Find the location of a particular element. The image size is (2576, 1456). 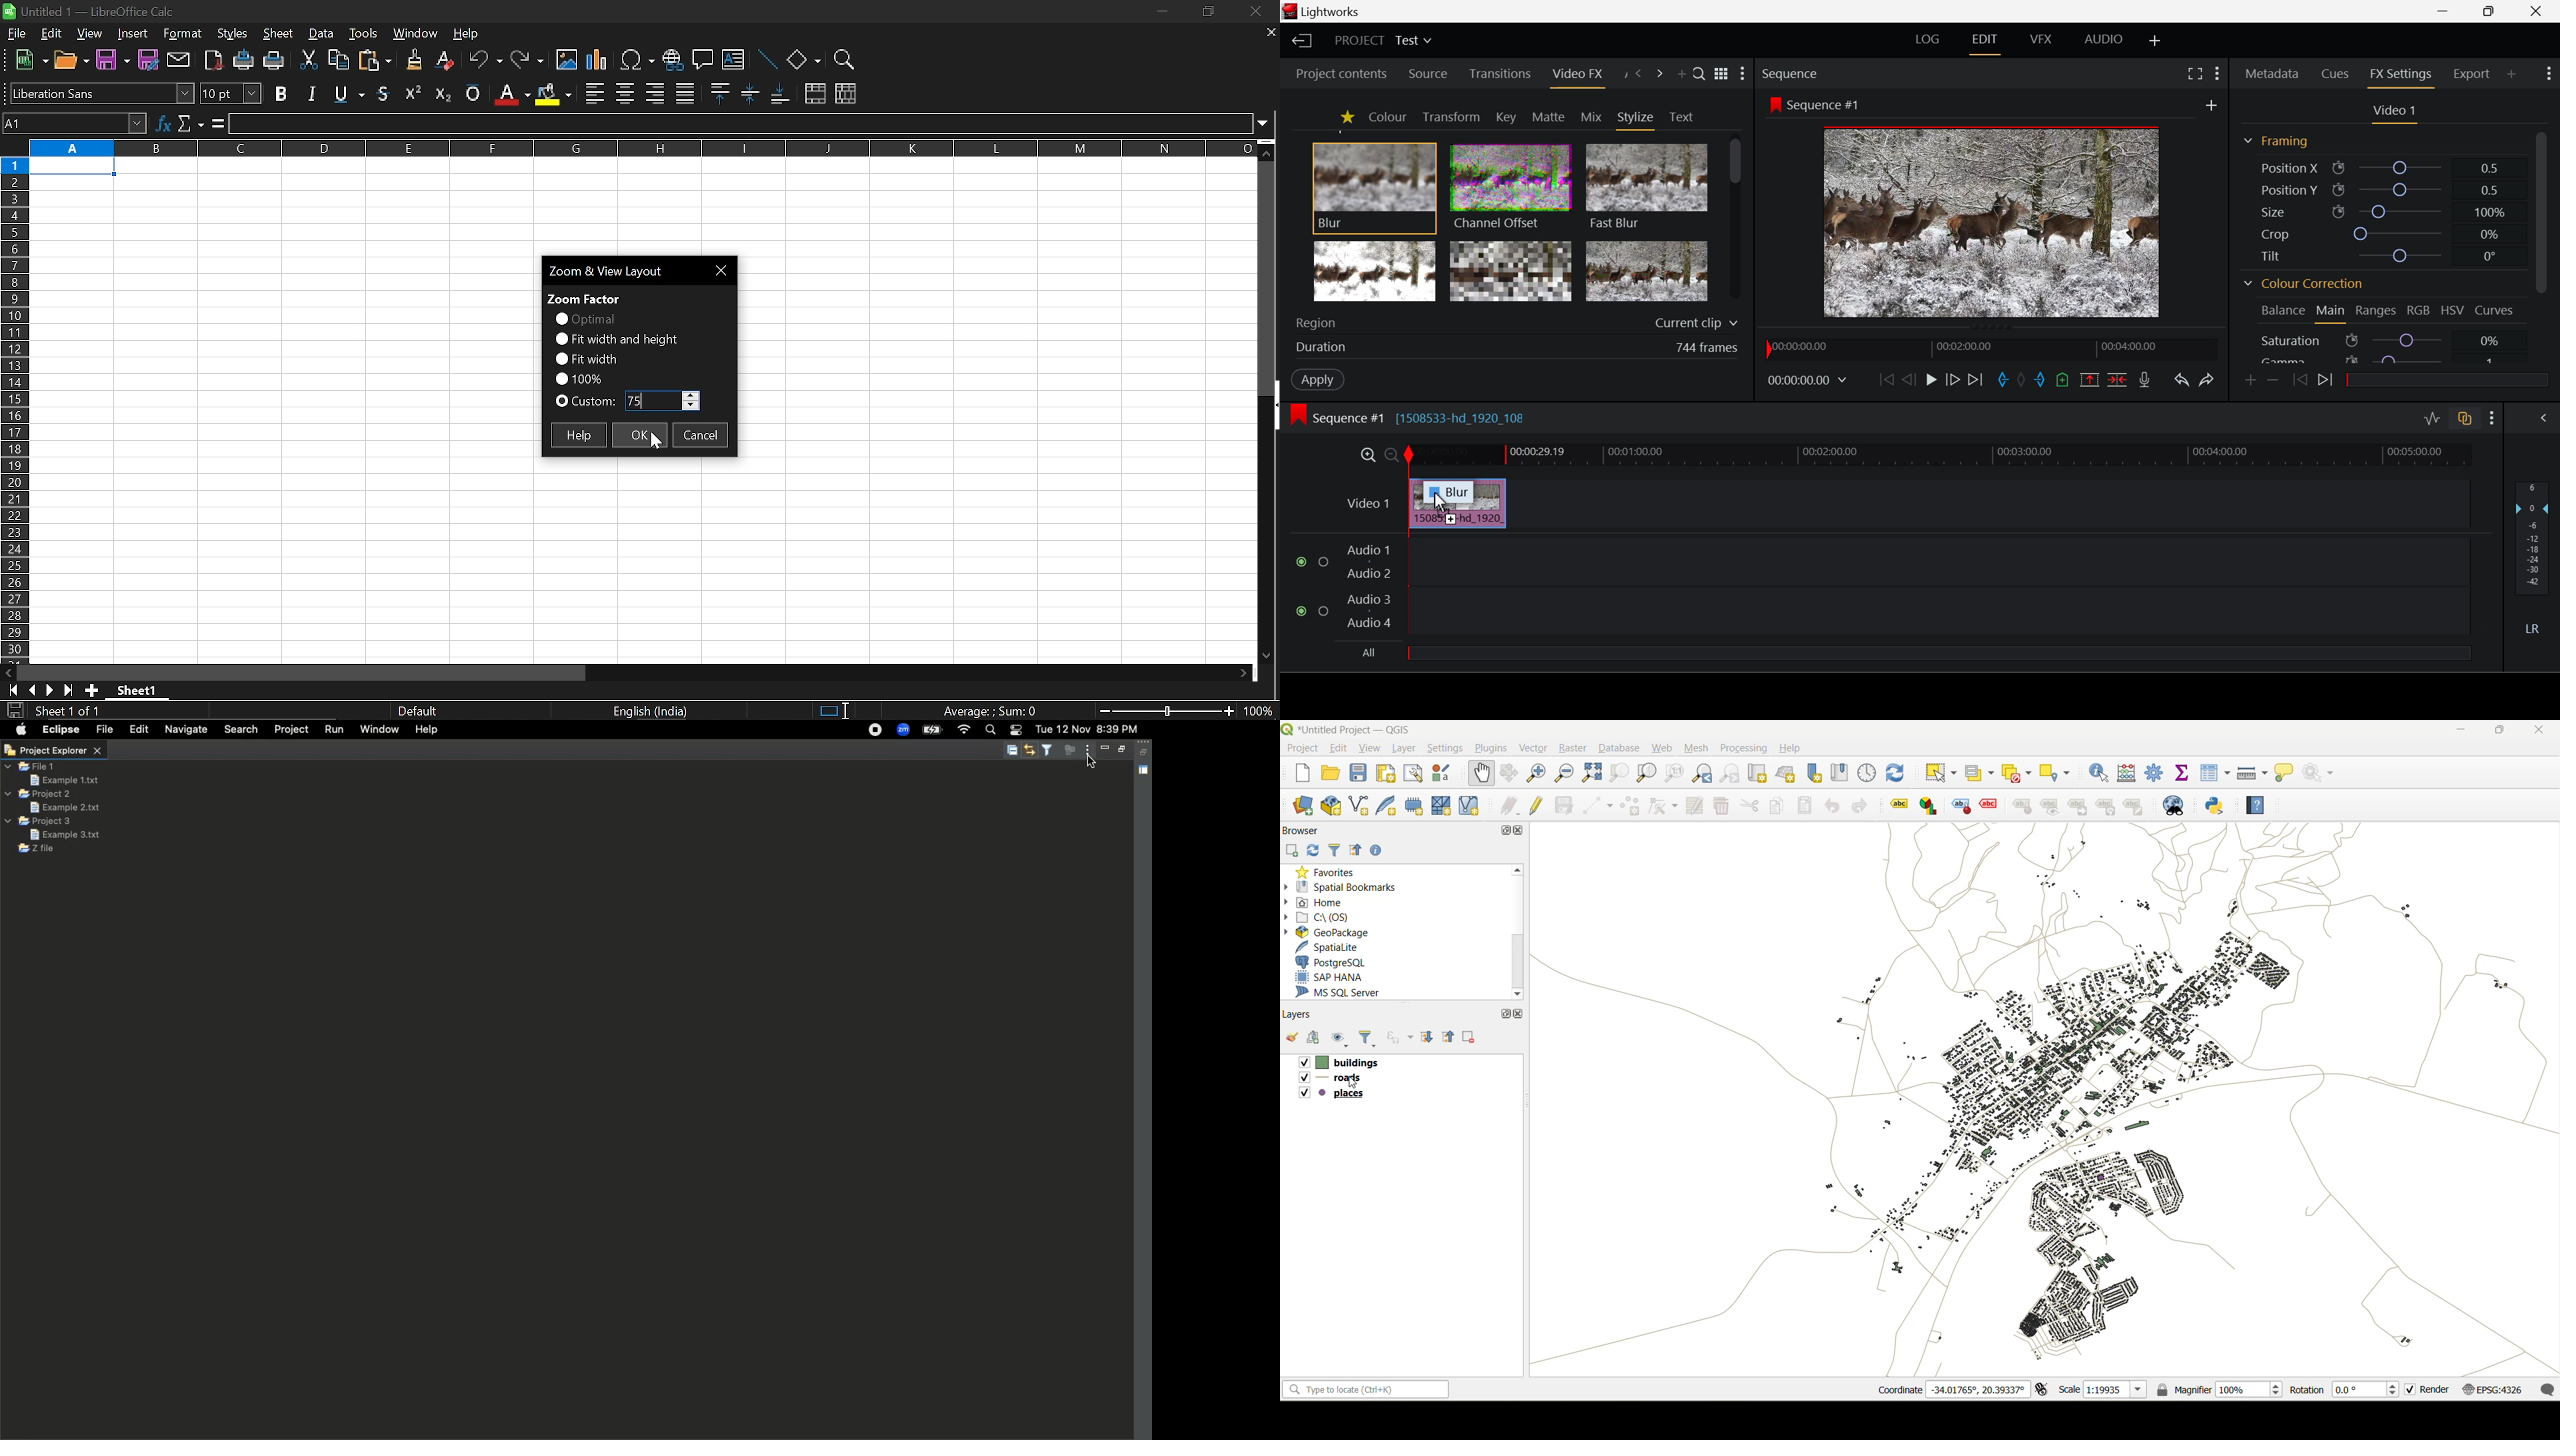

align right is located at coordinates (655, 93).